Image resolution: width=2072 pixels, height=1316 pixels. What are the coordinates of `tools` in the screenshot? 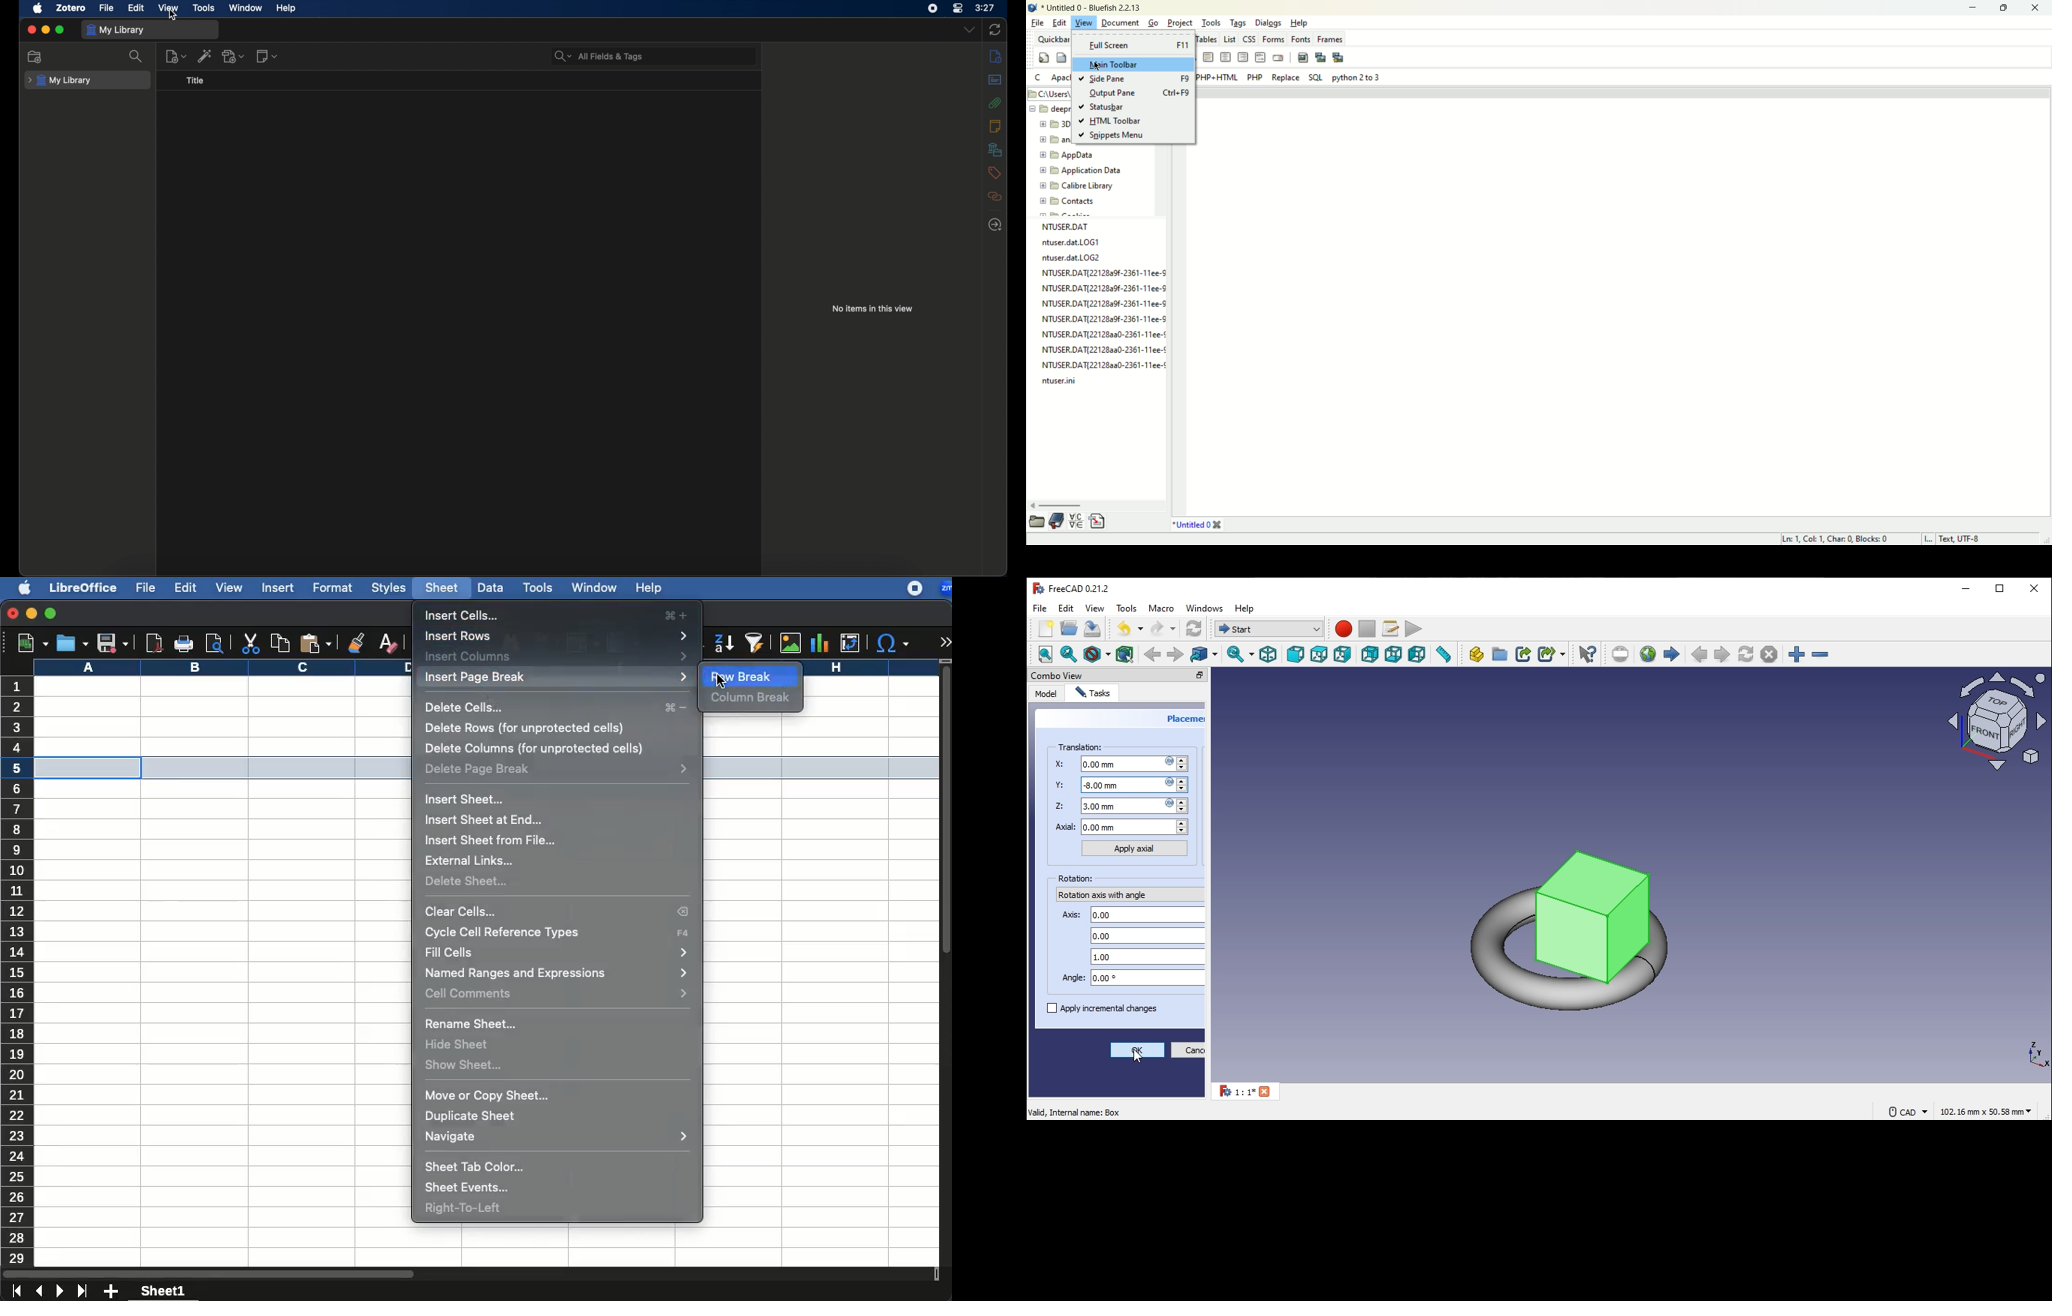 It's located at (1126, 607).